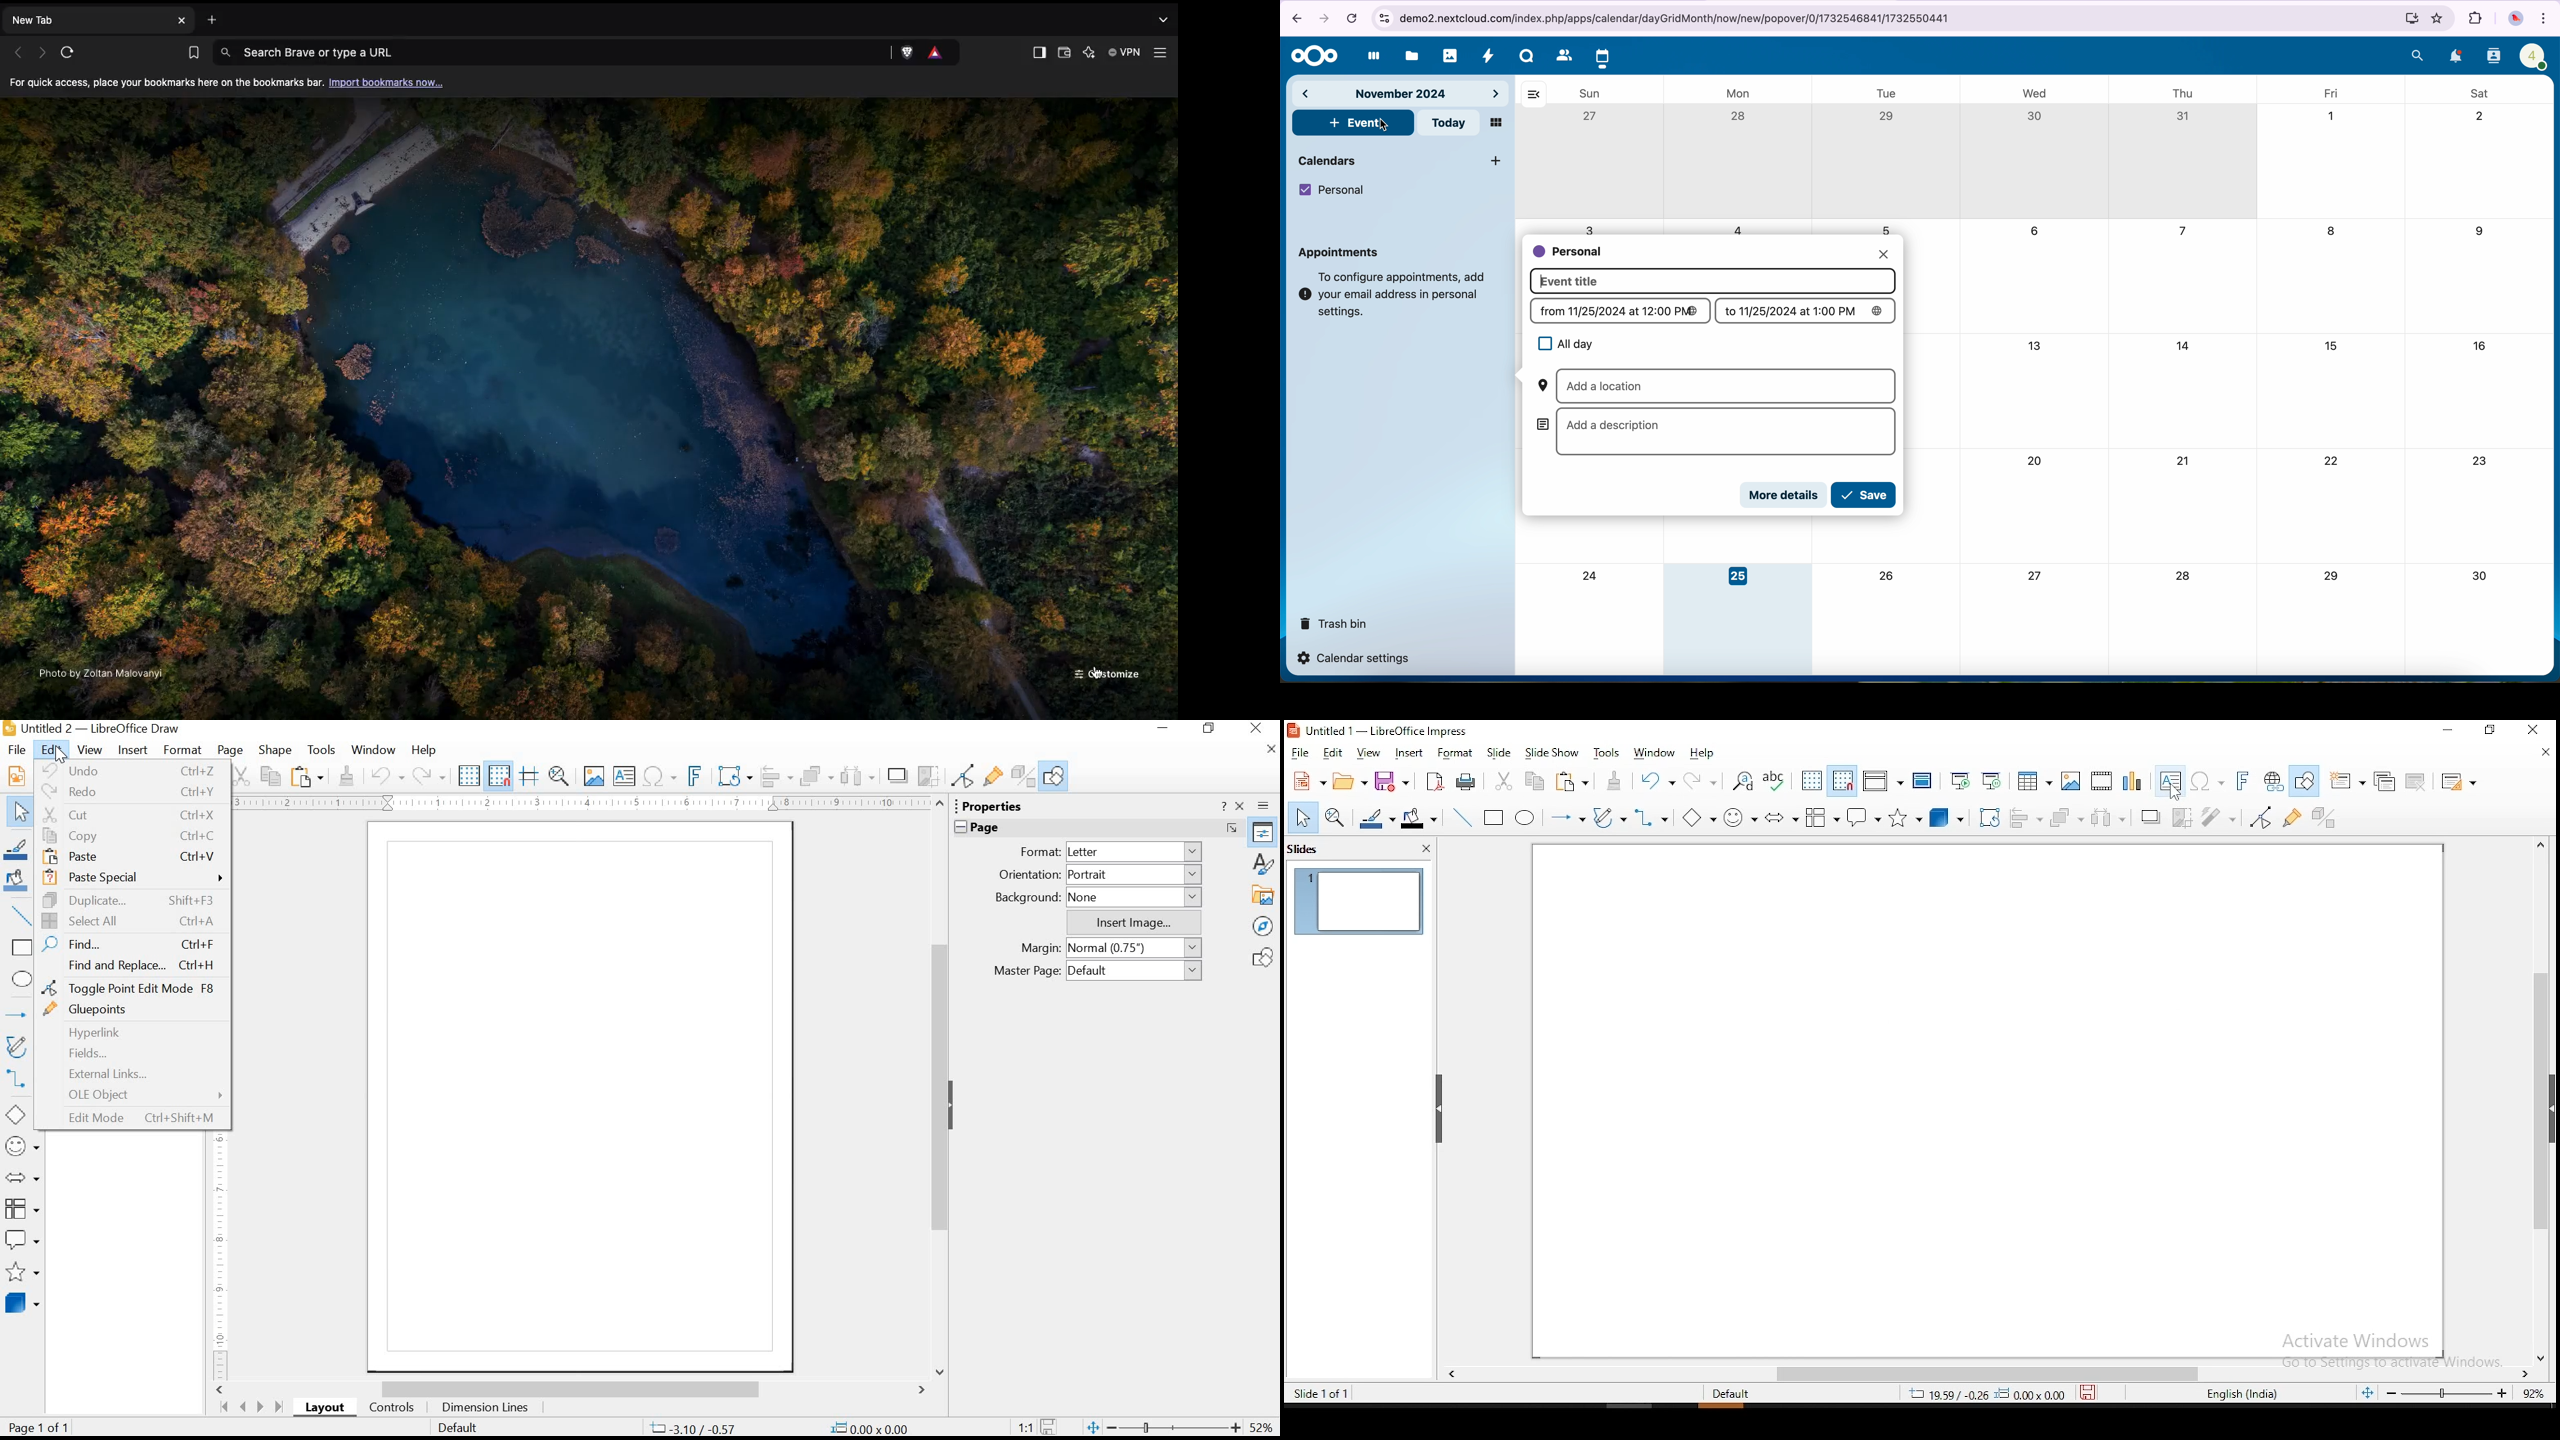 The width and height of the screenshot is (2576, 1456). Describe the element at coordinates (1384, 128) in the screenshot. I see `cursor` at that location.